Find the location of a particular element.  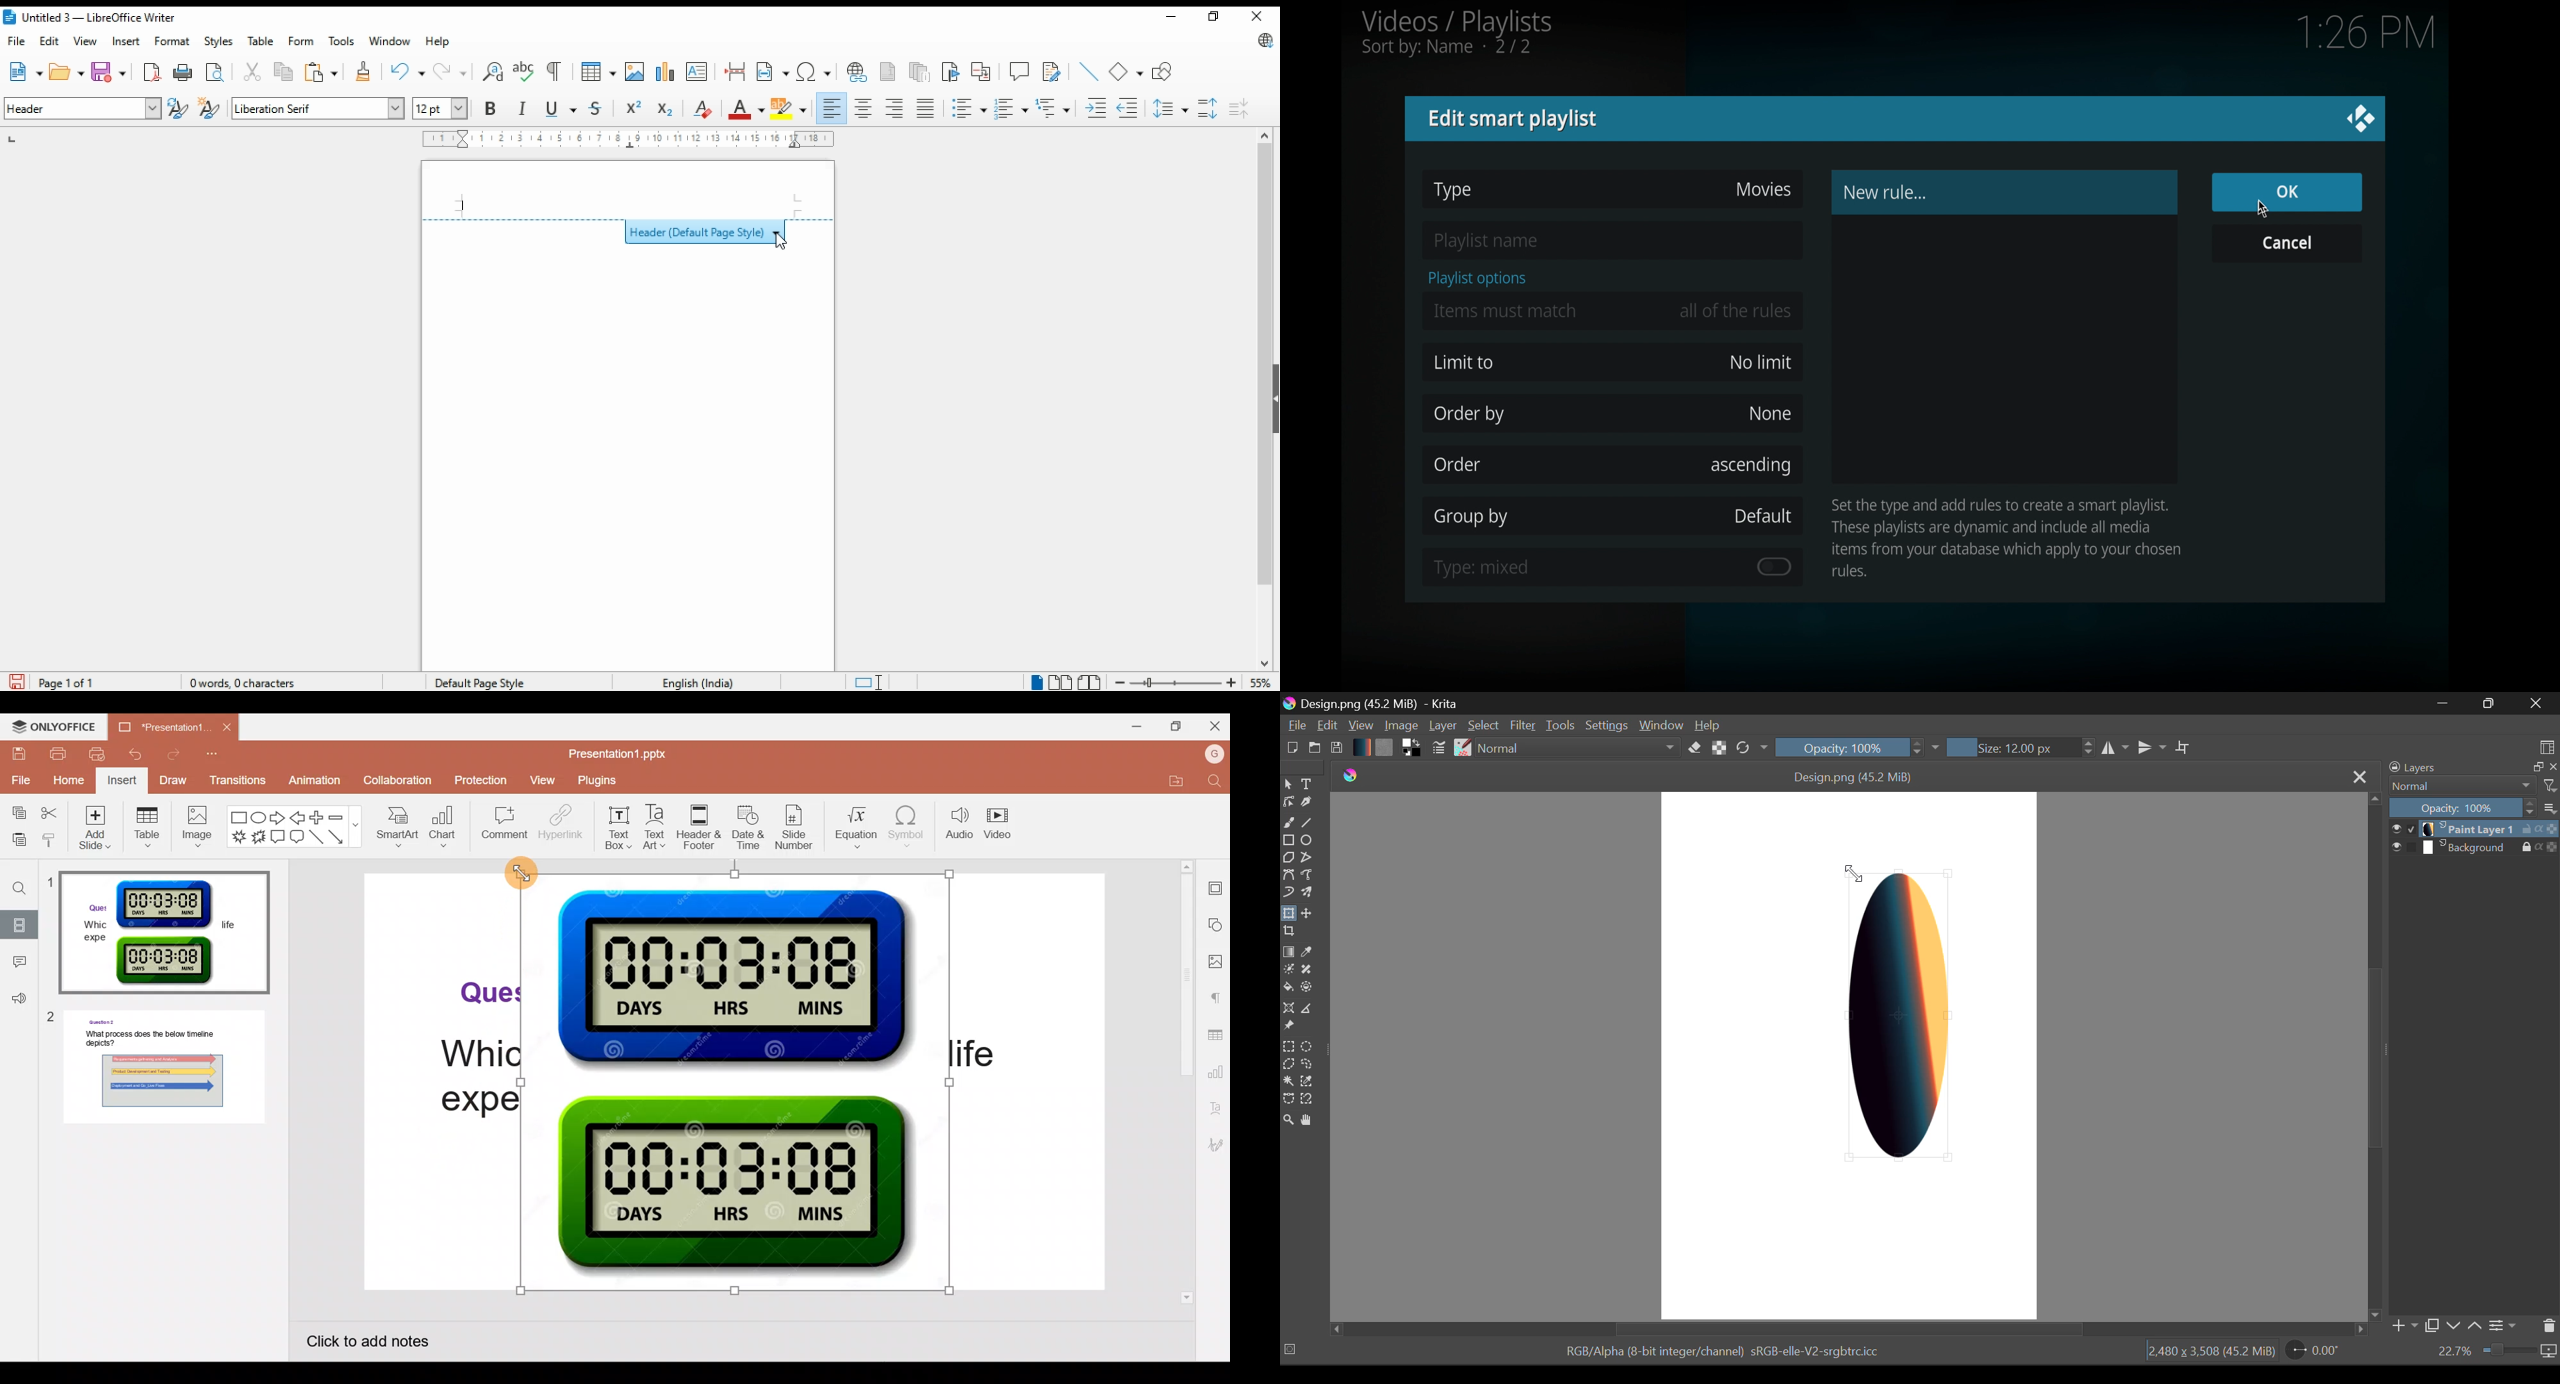

File is located at coordinates (1295, 725).